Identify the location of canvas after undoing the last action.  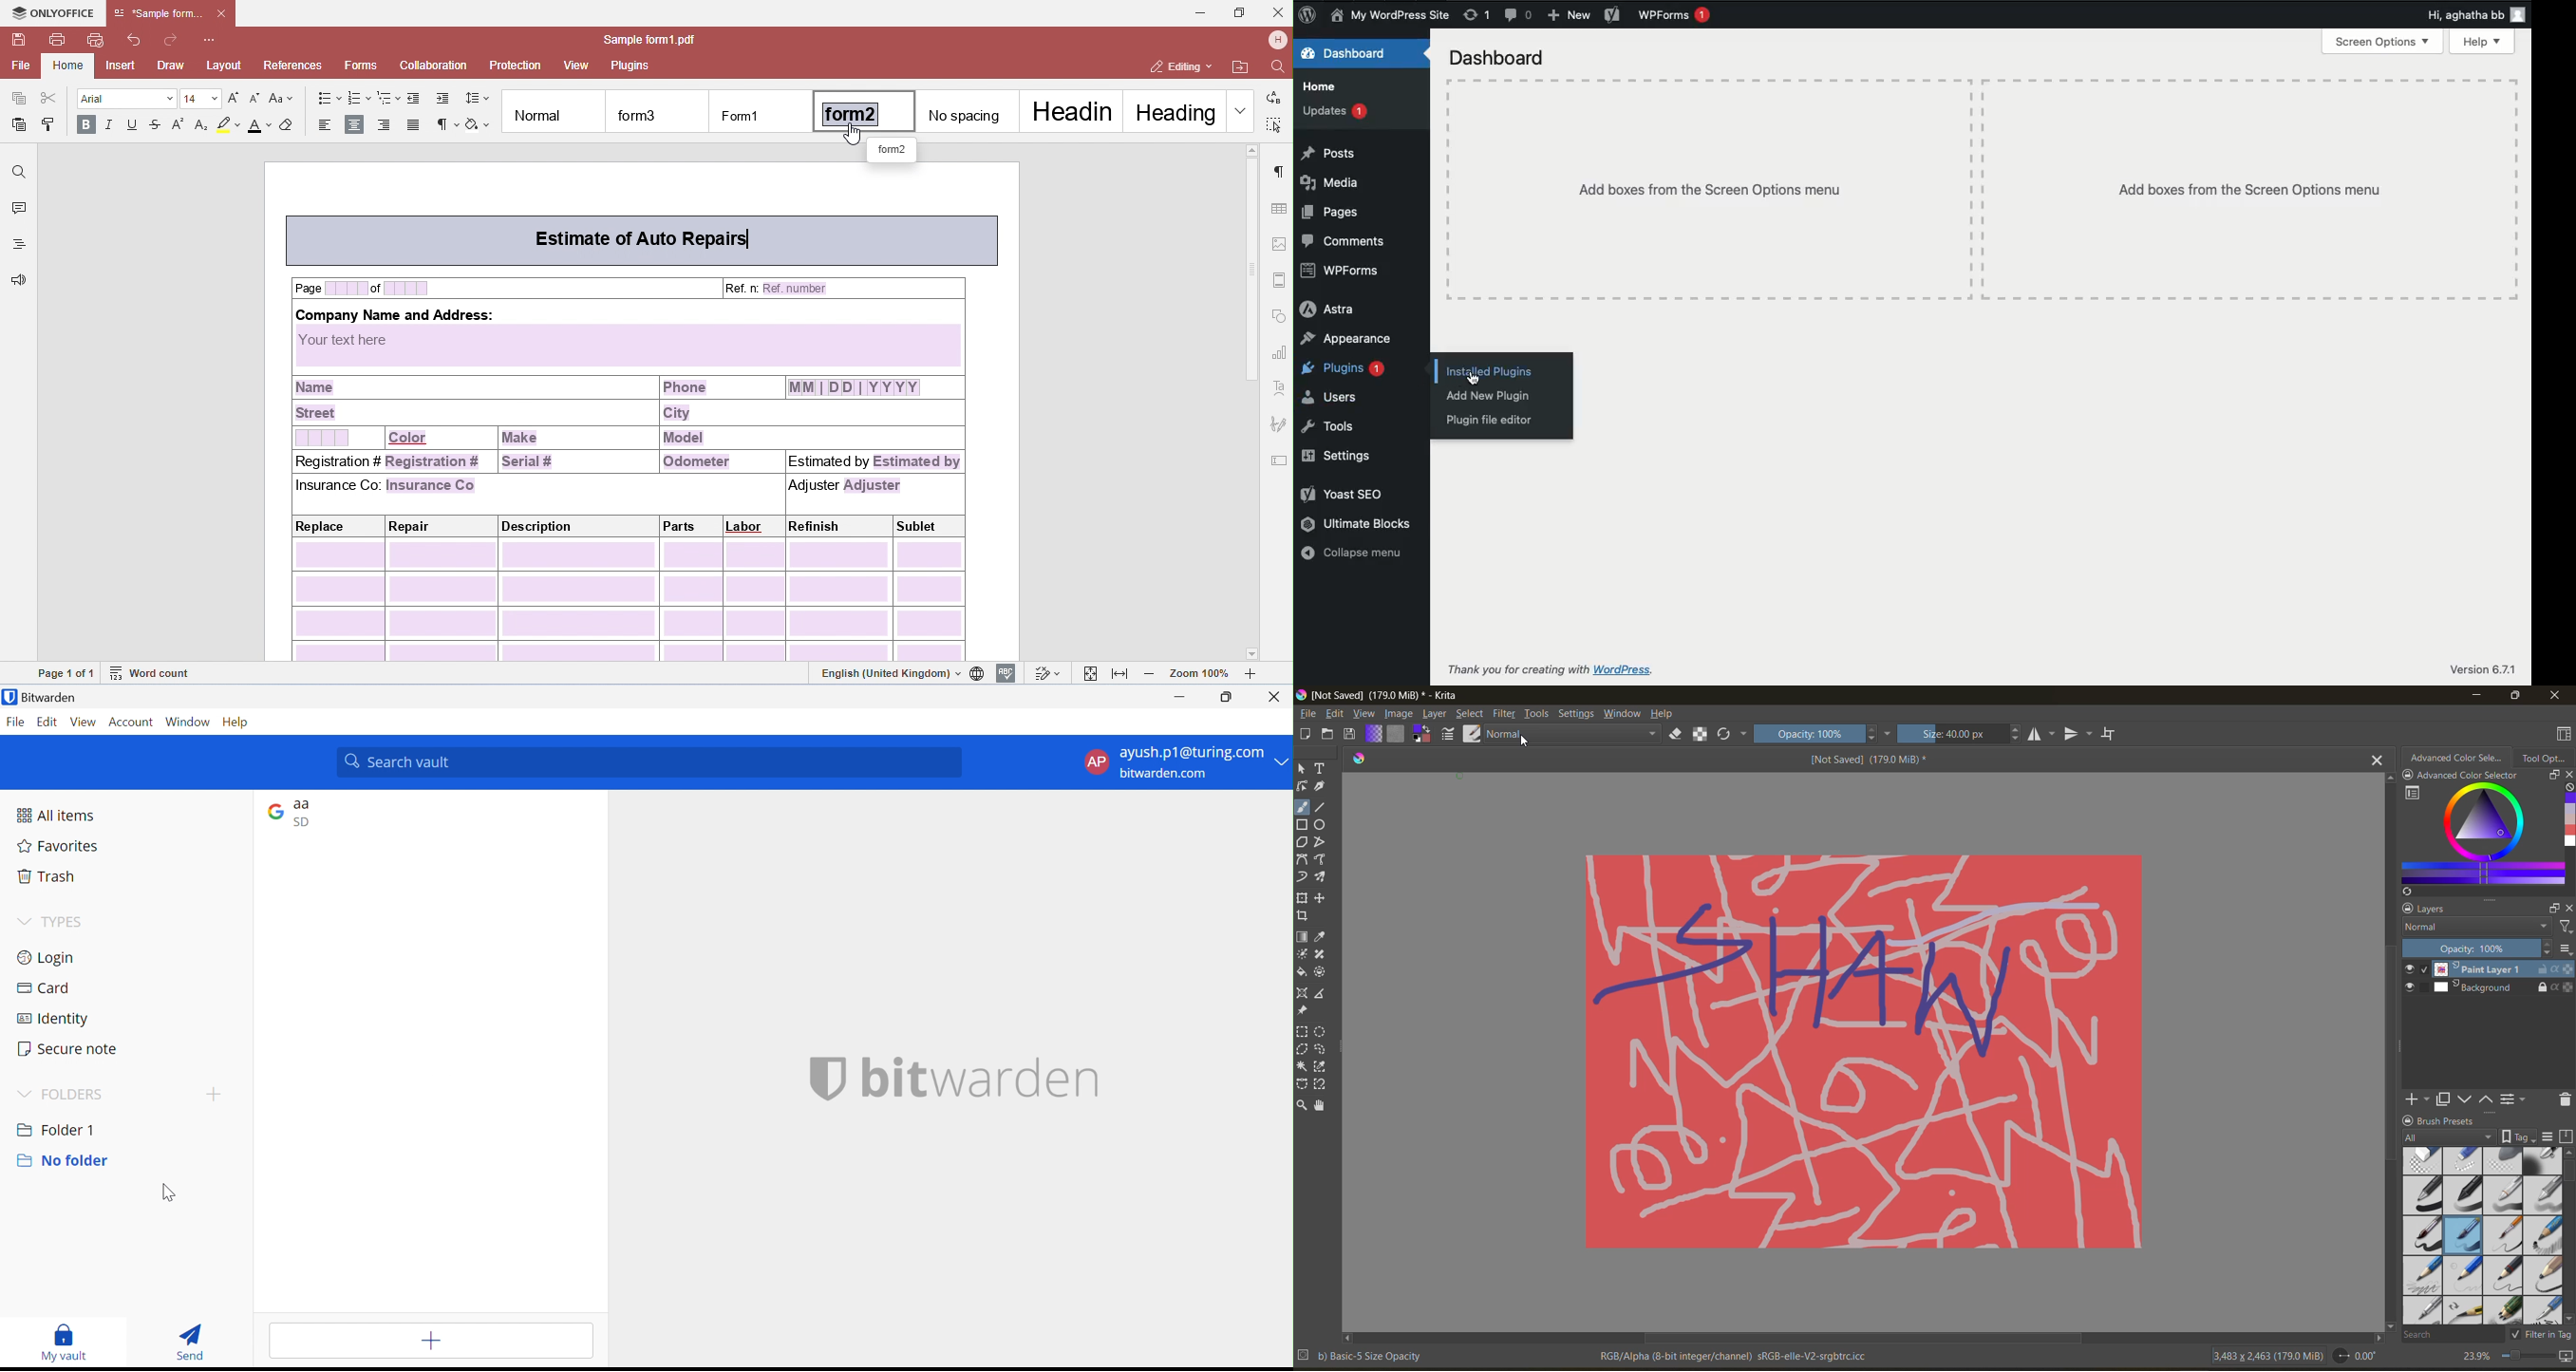
(1861, 1049).